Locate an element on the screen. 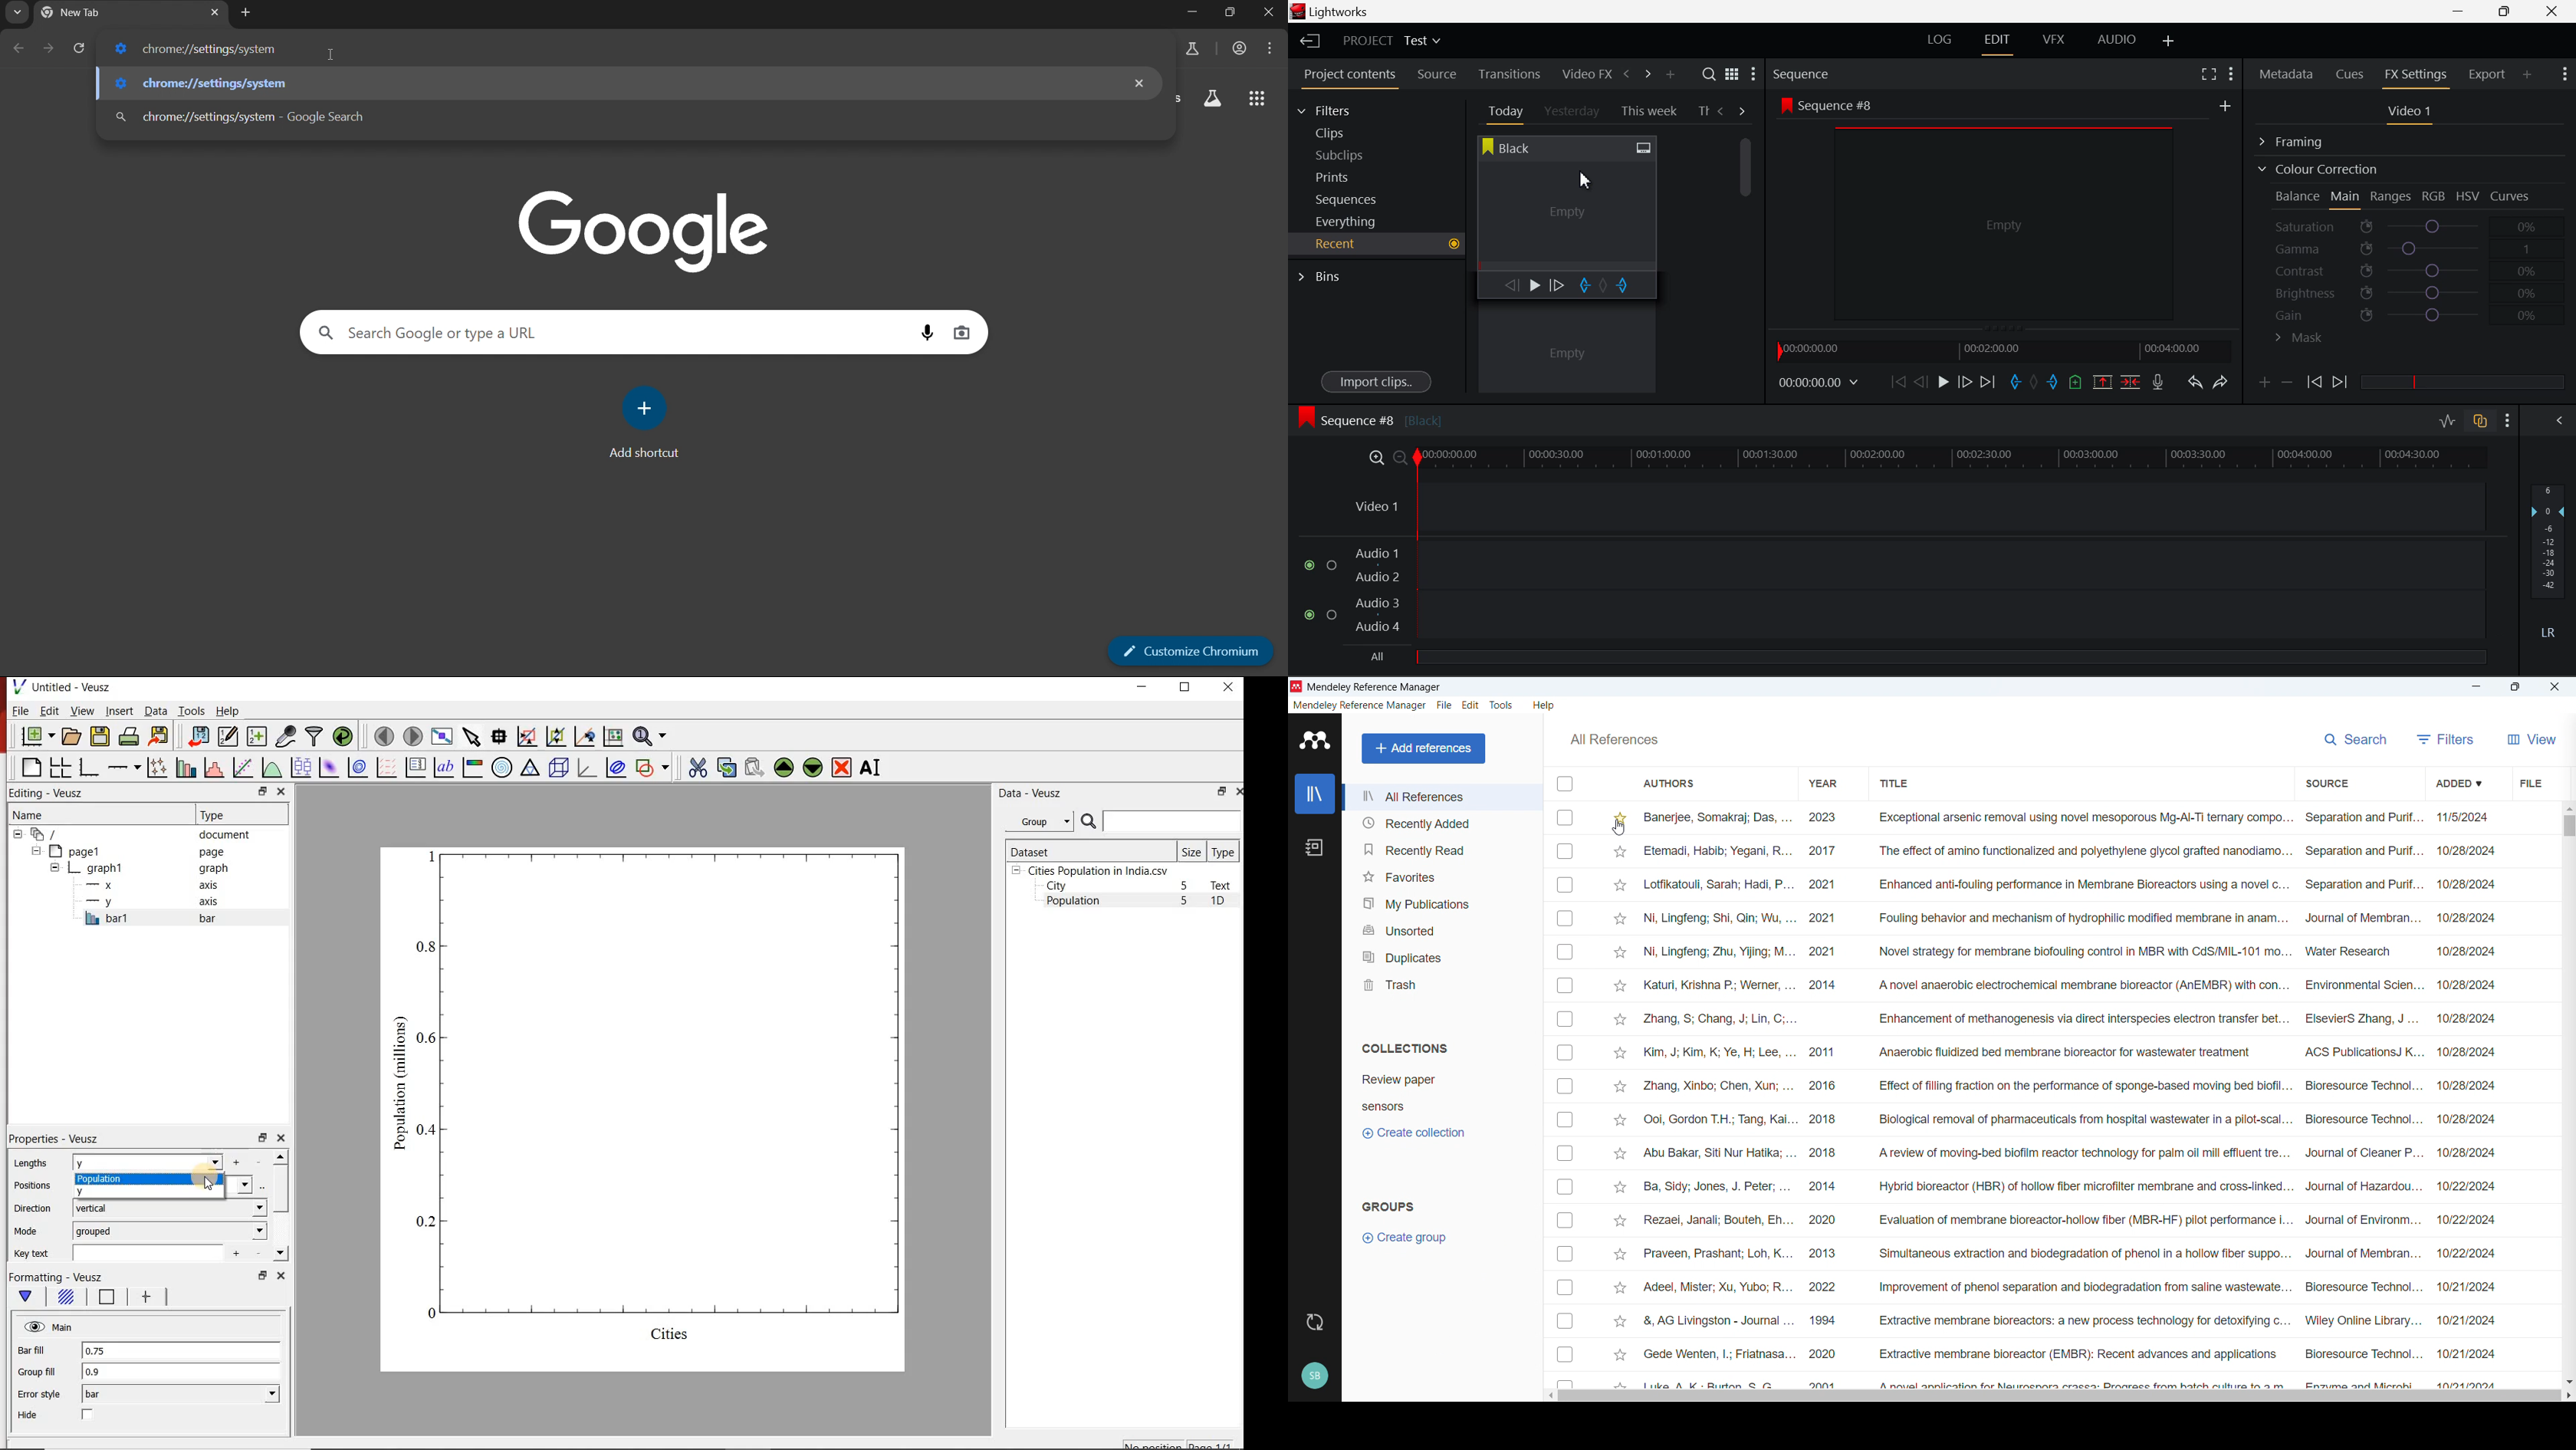  Subclips is located at coordinates (1352, 155).